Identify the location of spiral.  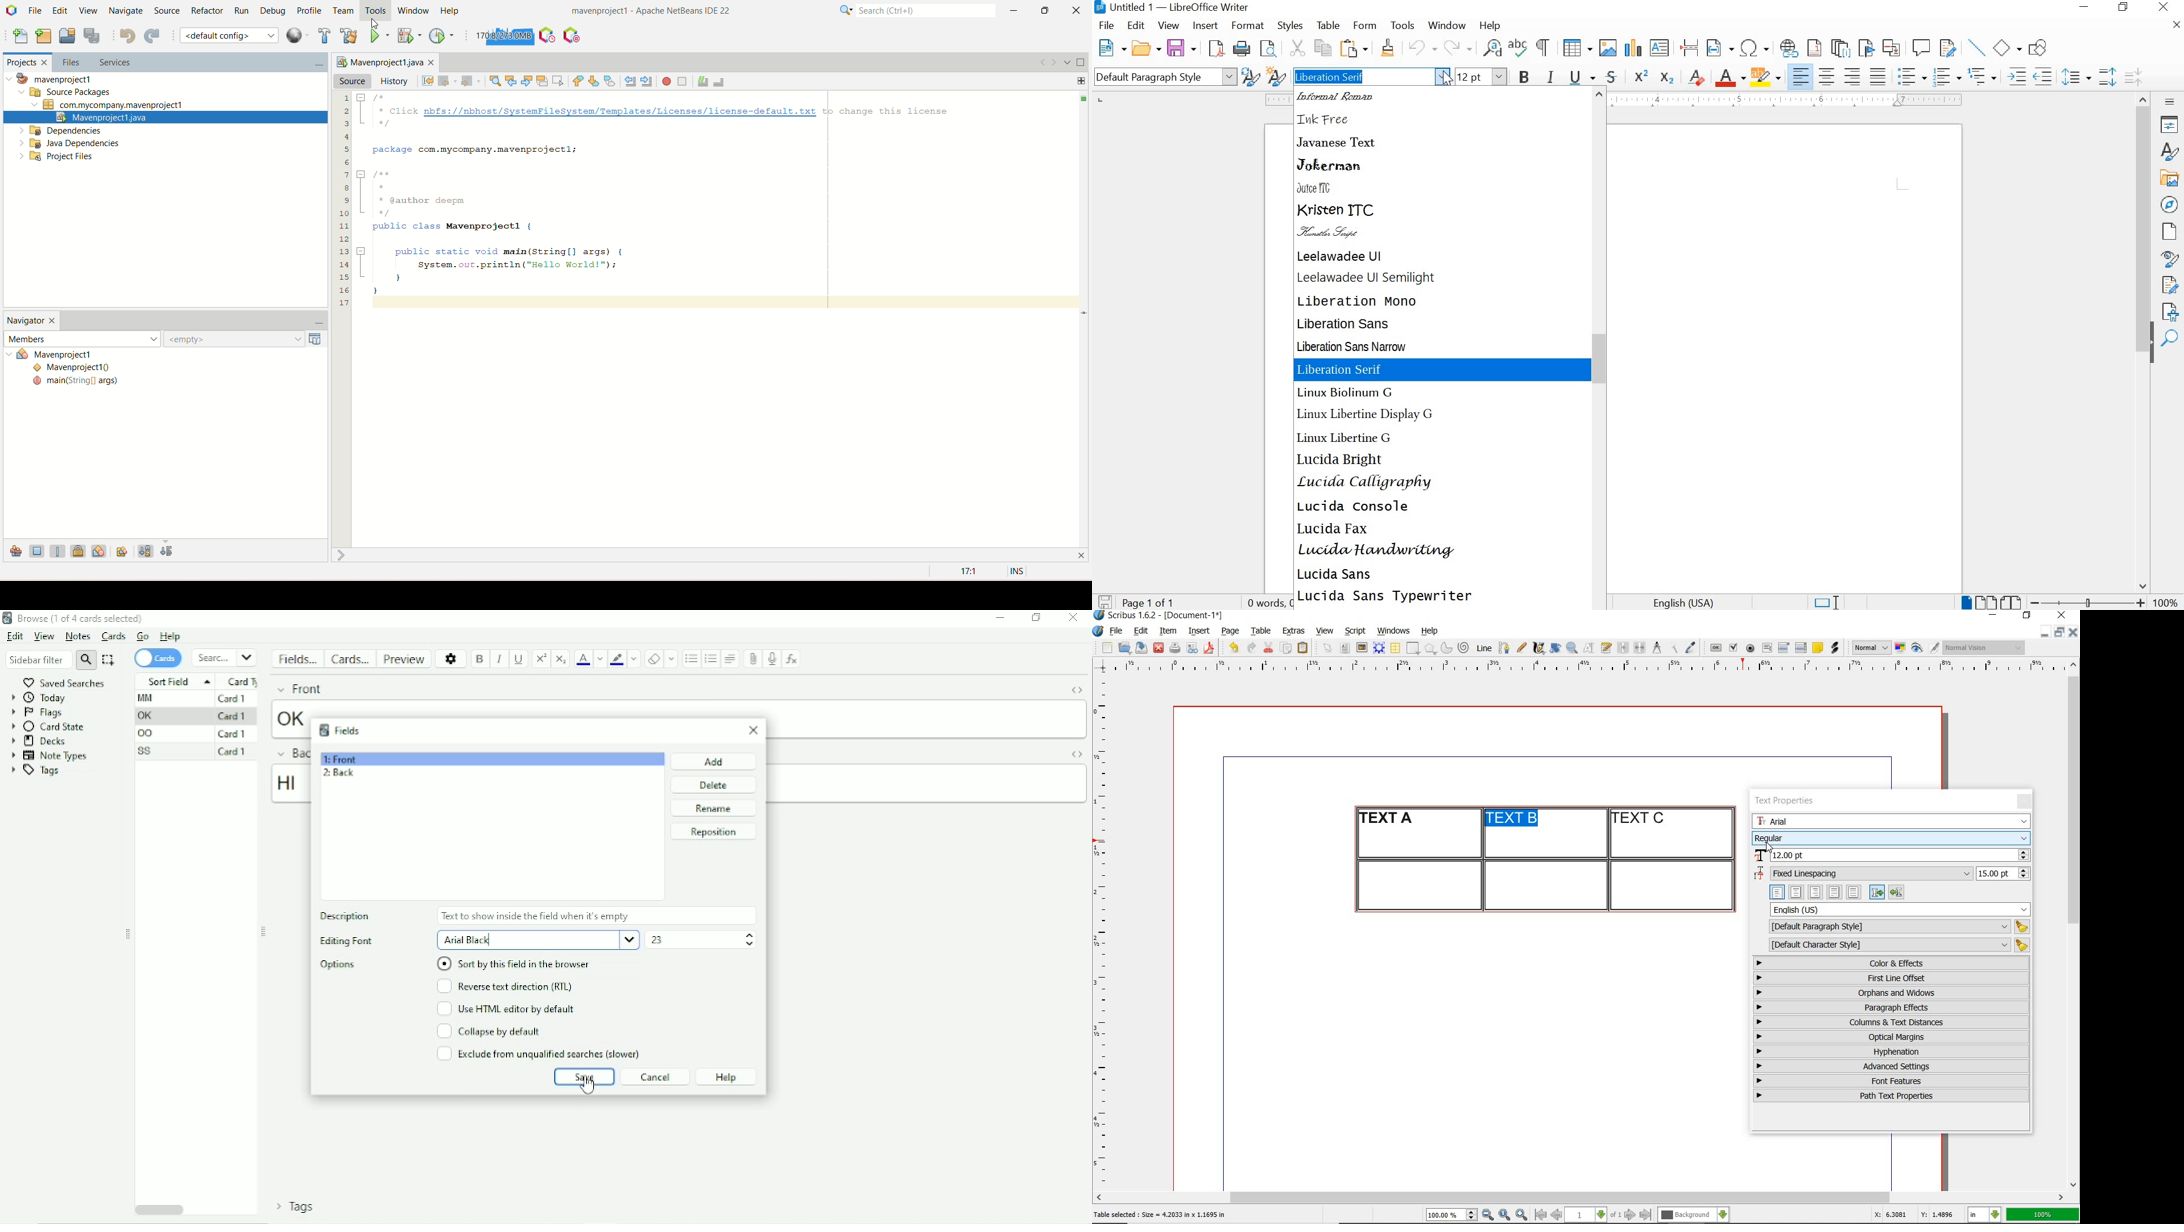
(1464, 648).